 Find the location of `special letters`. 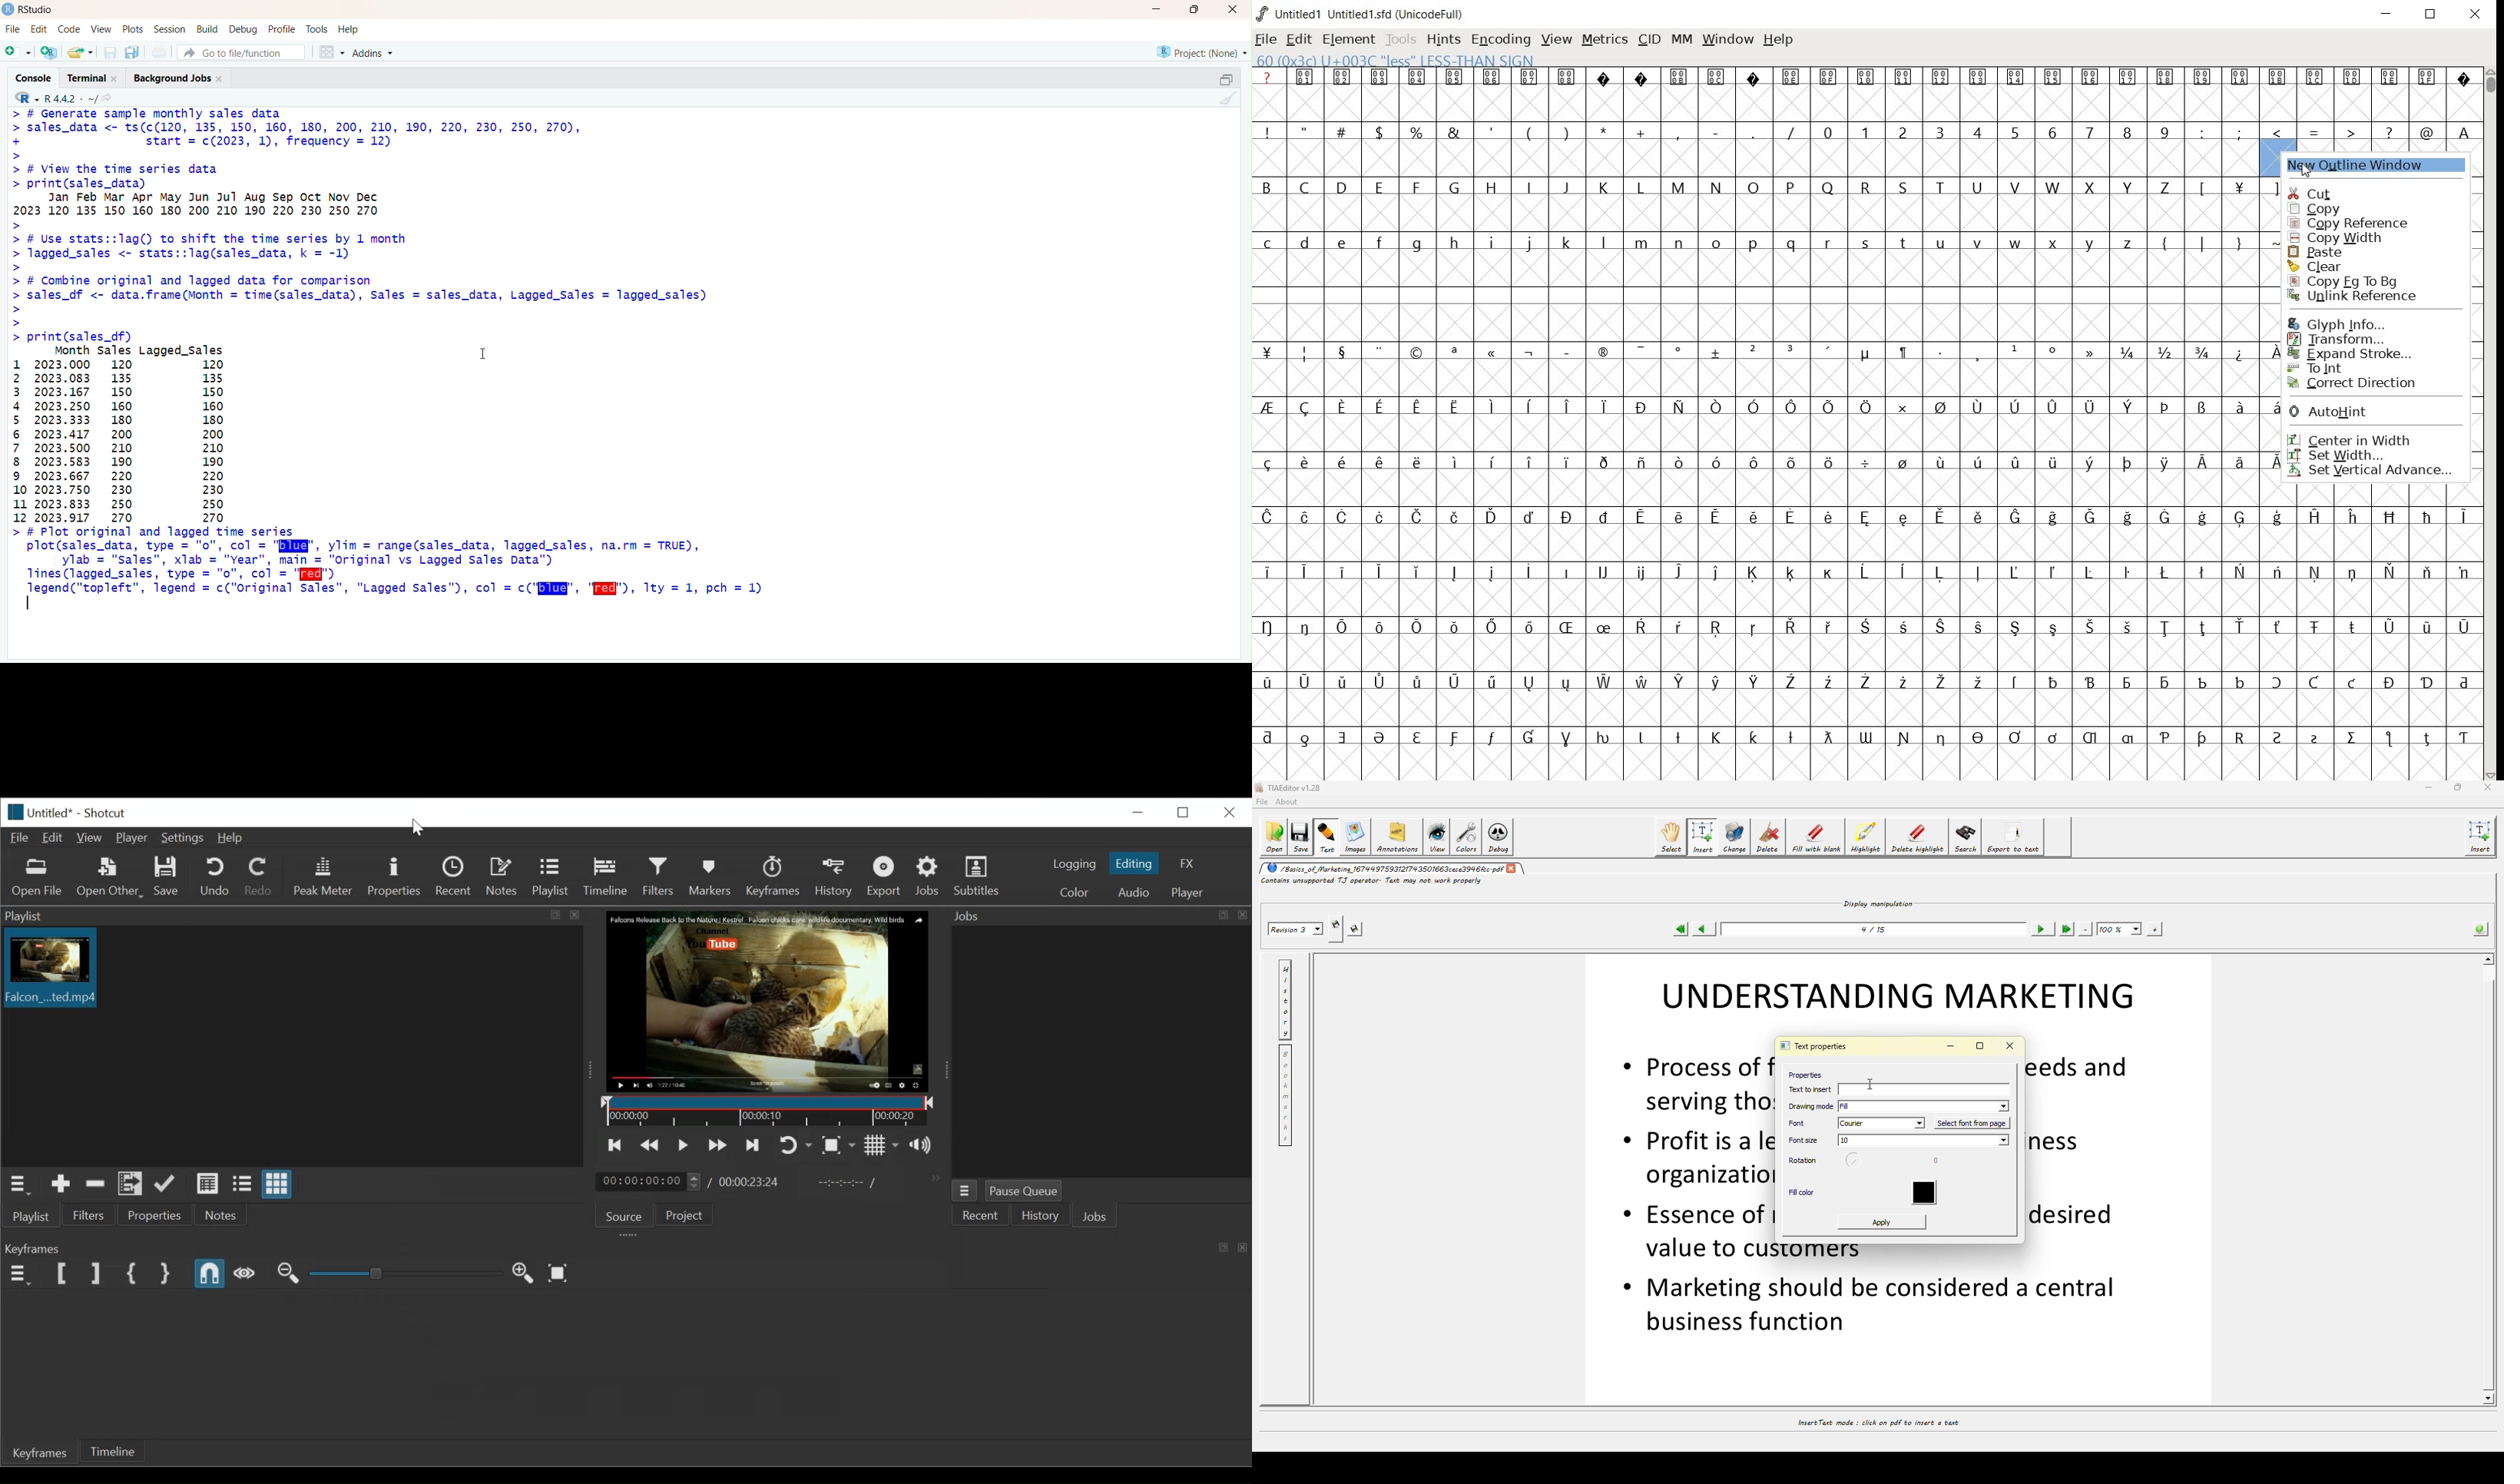

special letters is located at coordinates (1768, 461).